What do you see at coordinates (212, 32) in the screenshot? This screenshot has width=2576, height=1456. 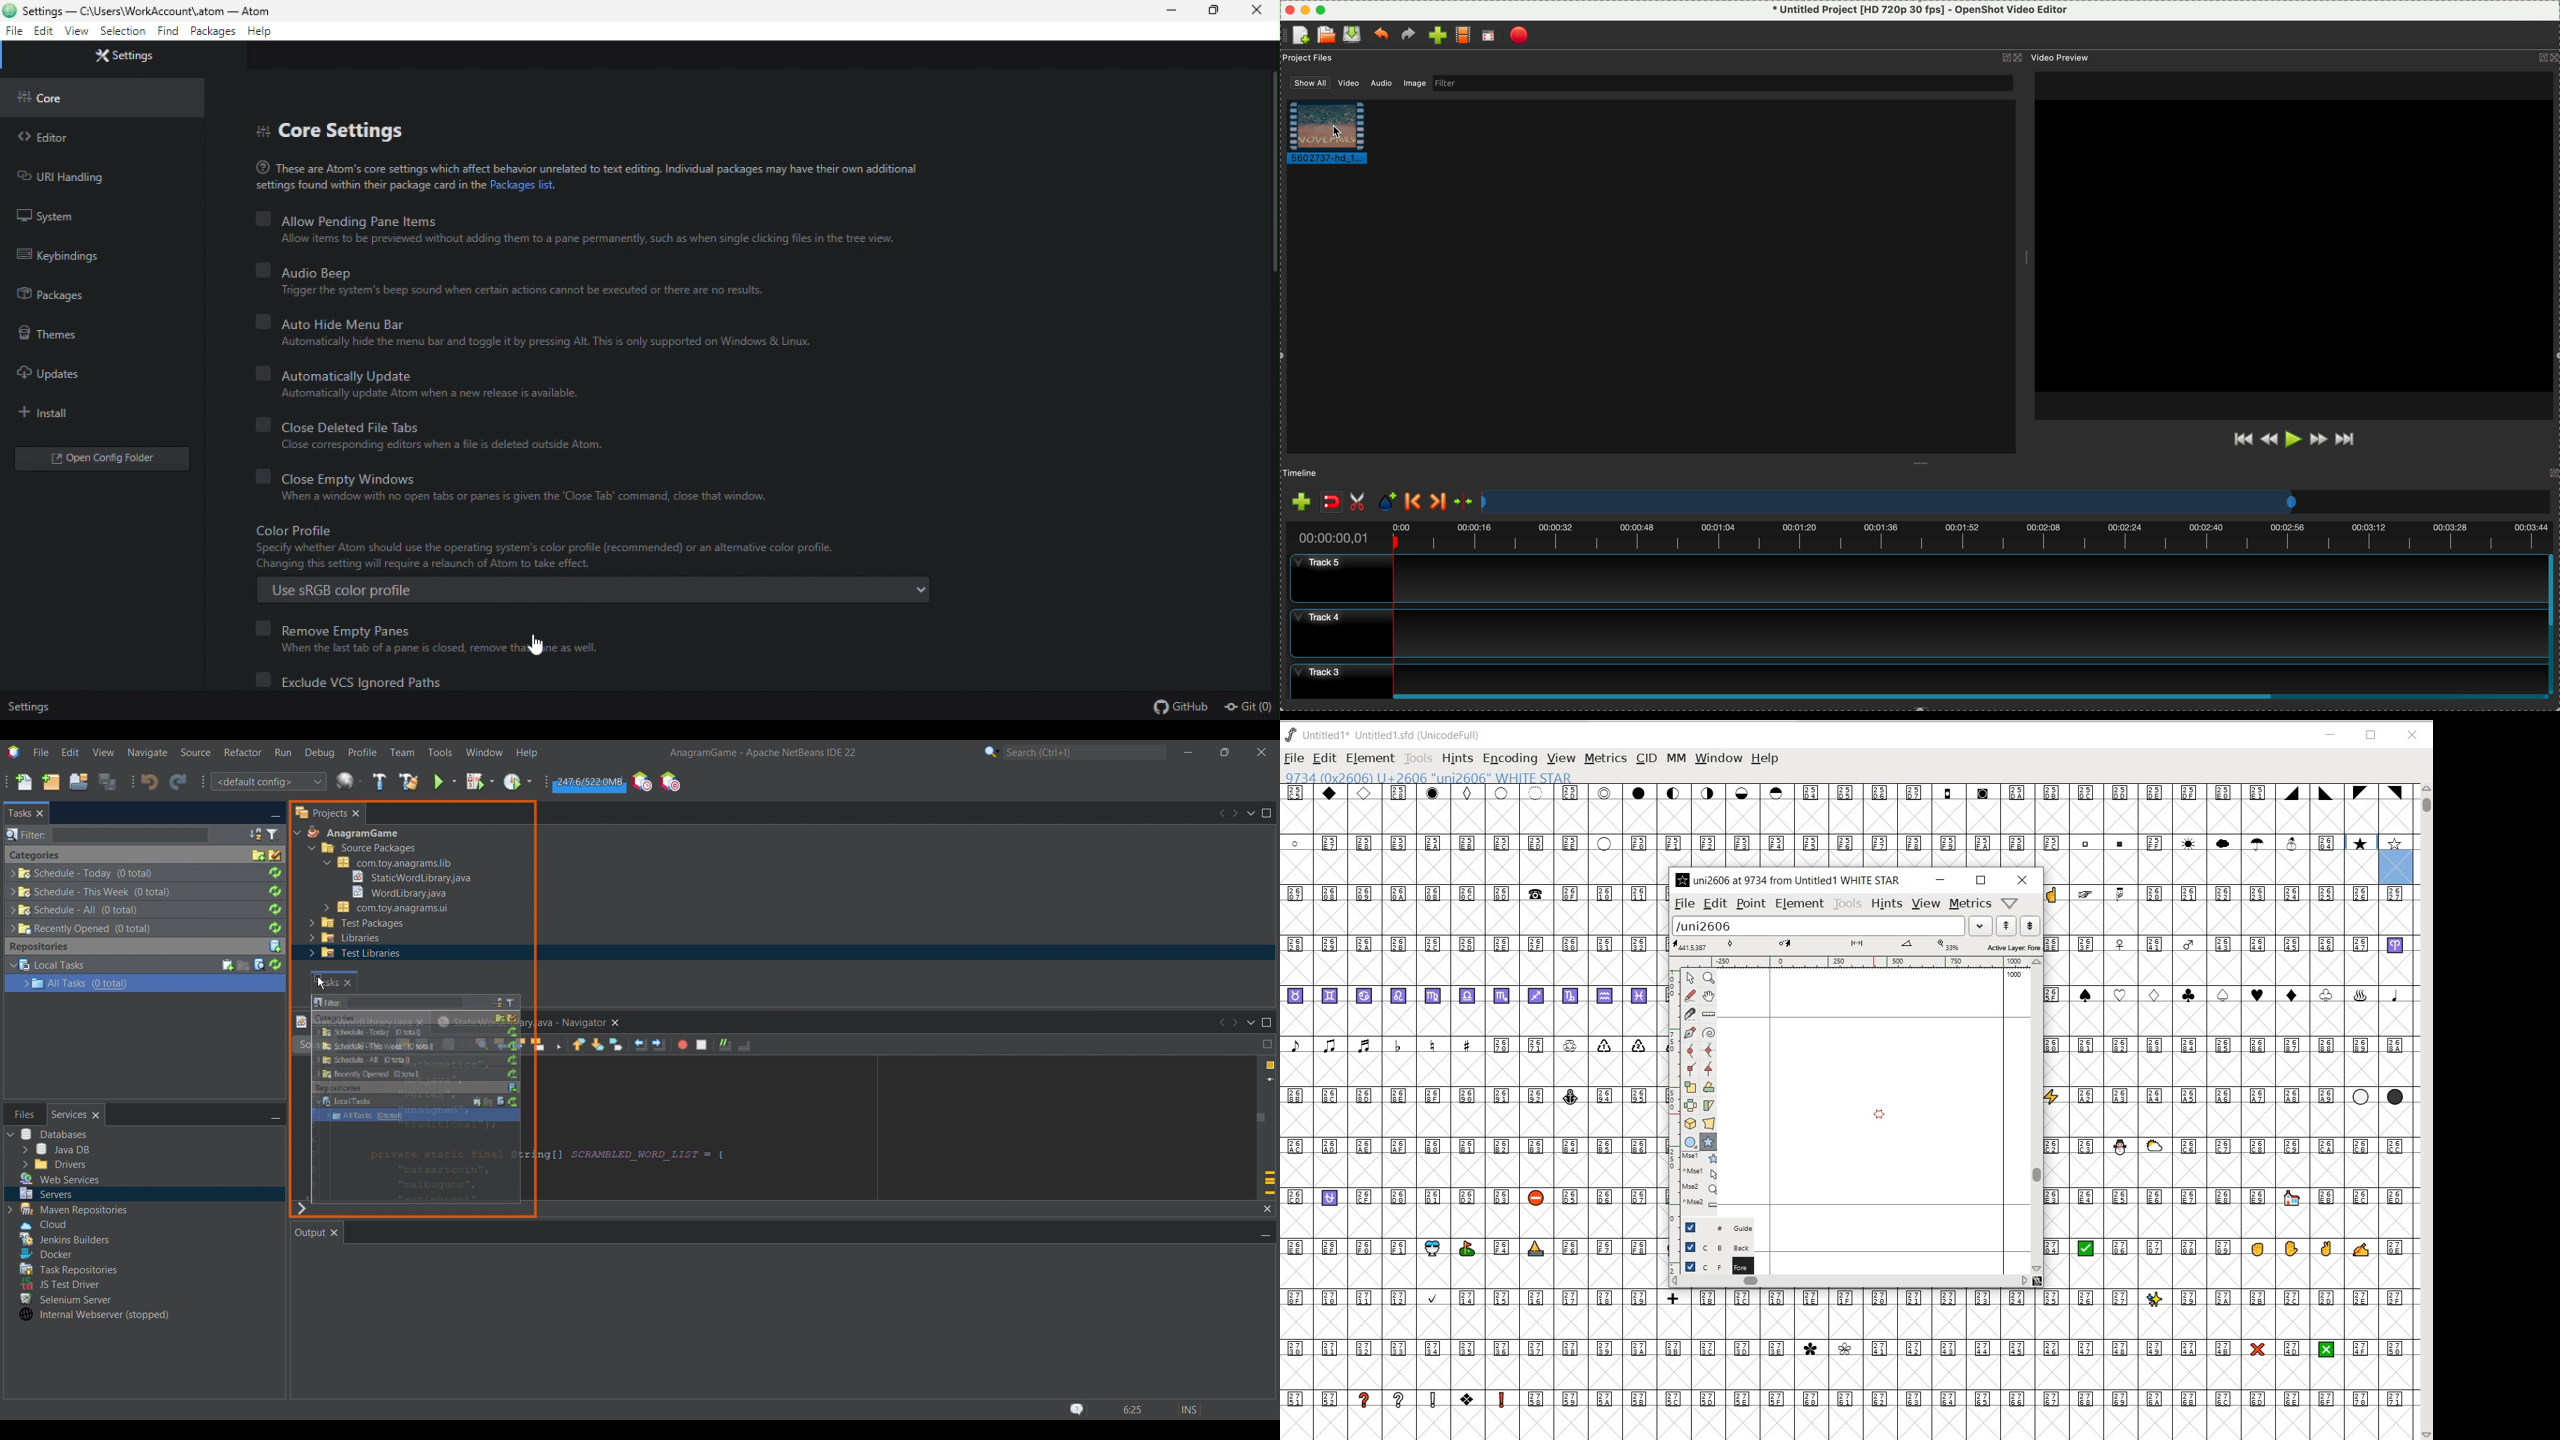 I see `packages` at bounding box center [212, 32].